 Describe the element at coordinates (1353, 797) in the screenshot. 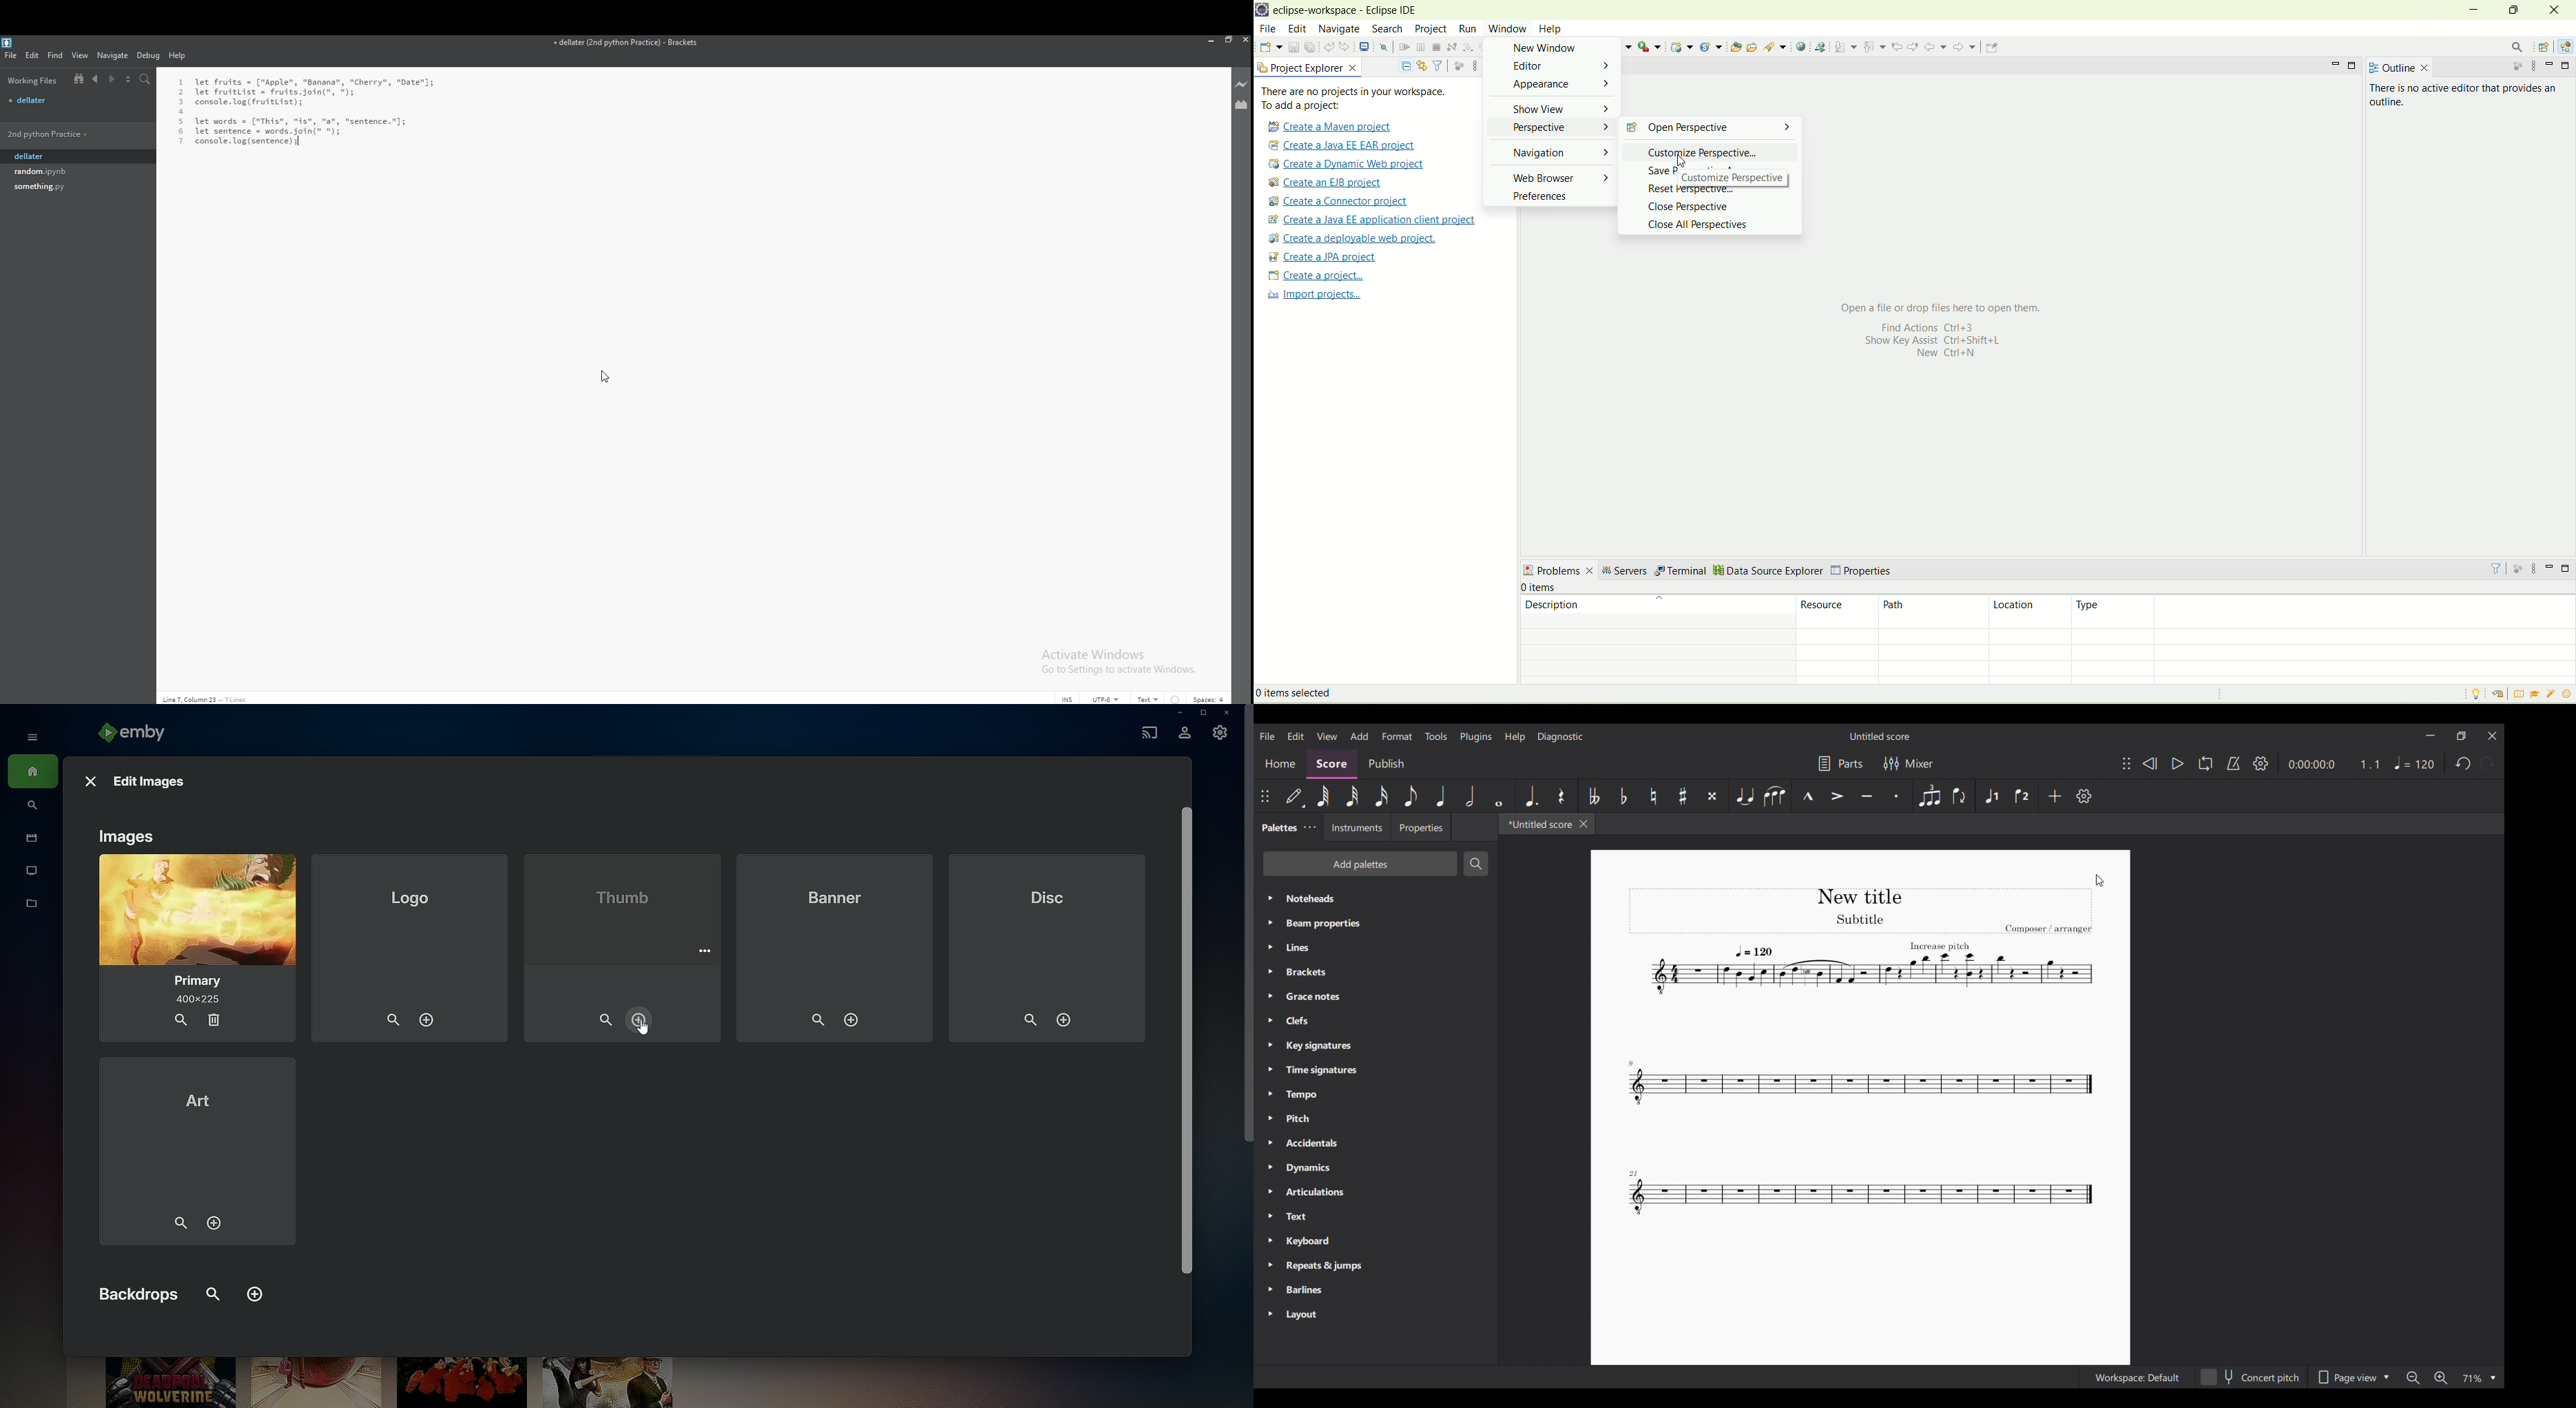

I see `32nd note` at that location.